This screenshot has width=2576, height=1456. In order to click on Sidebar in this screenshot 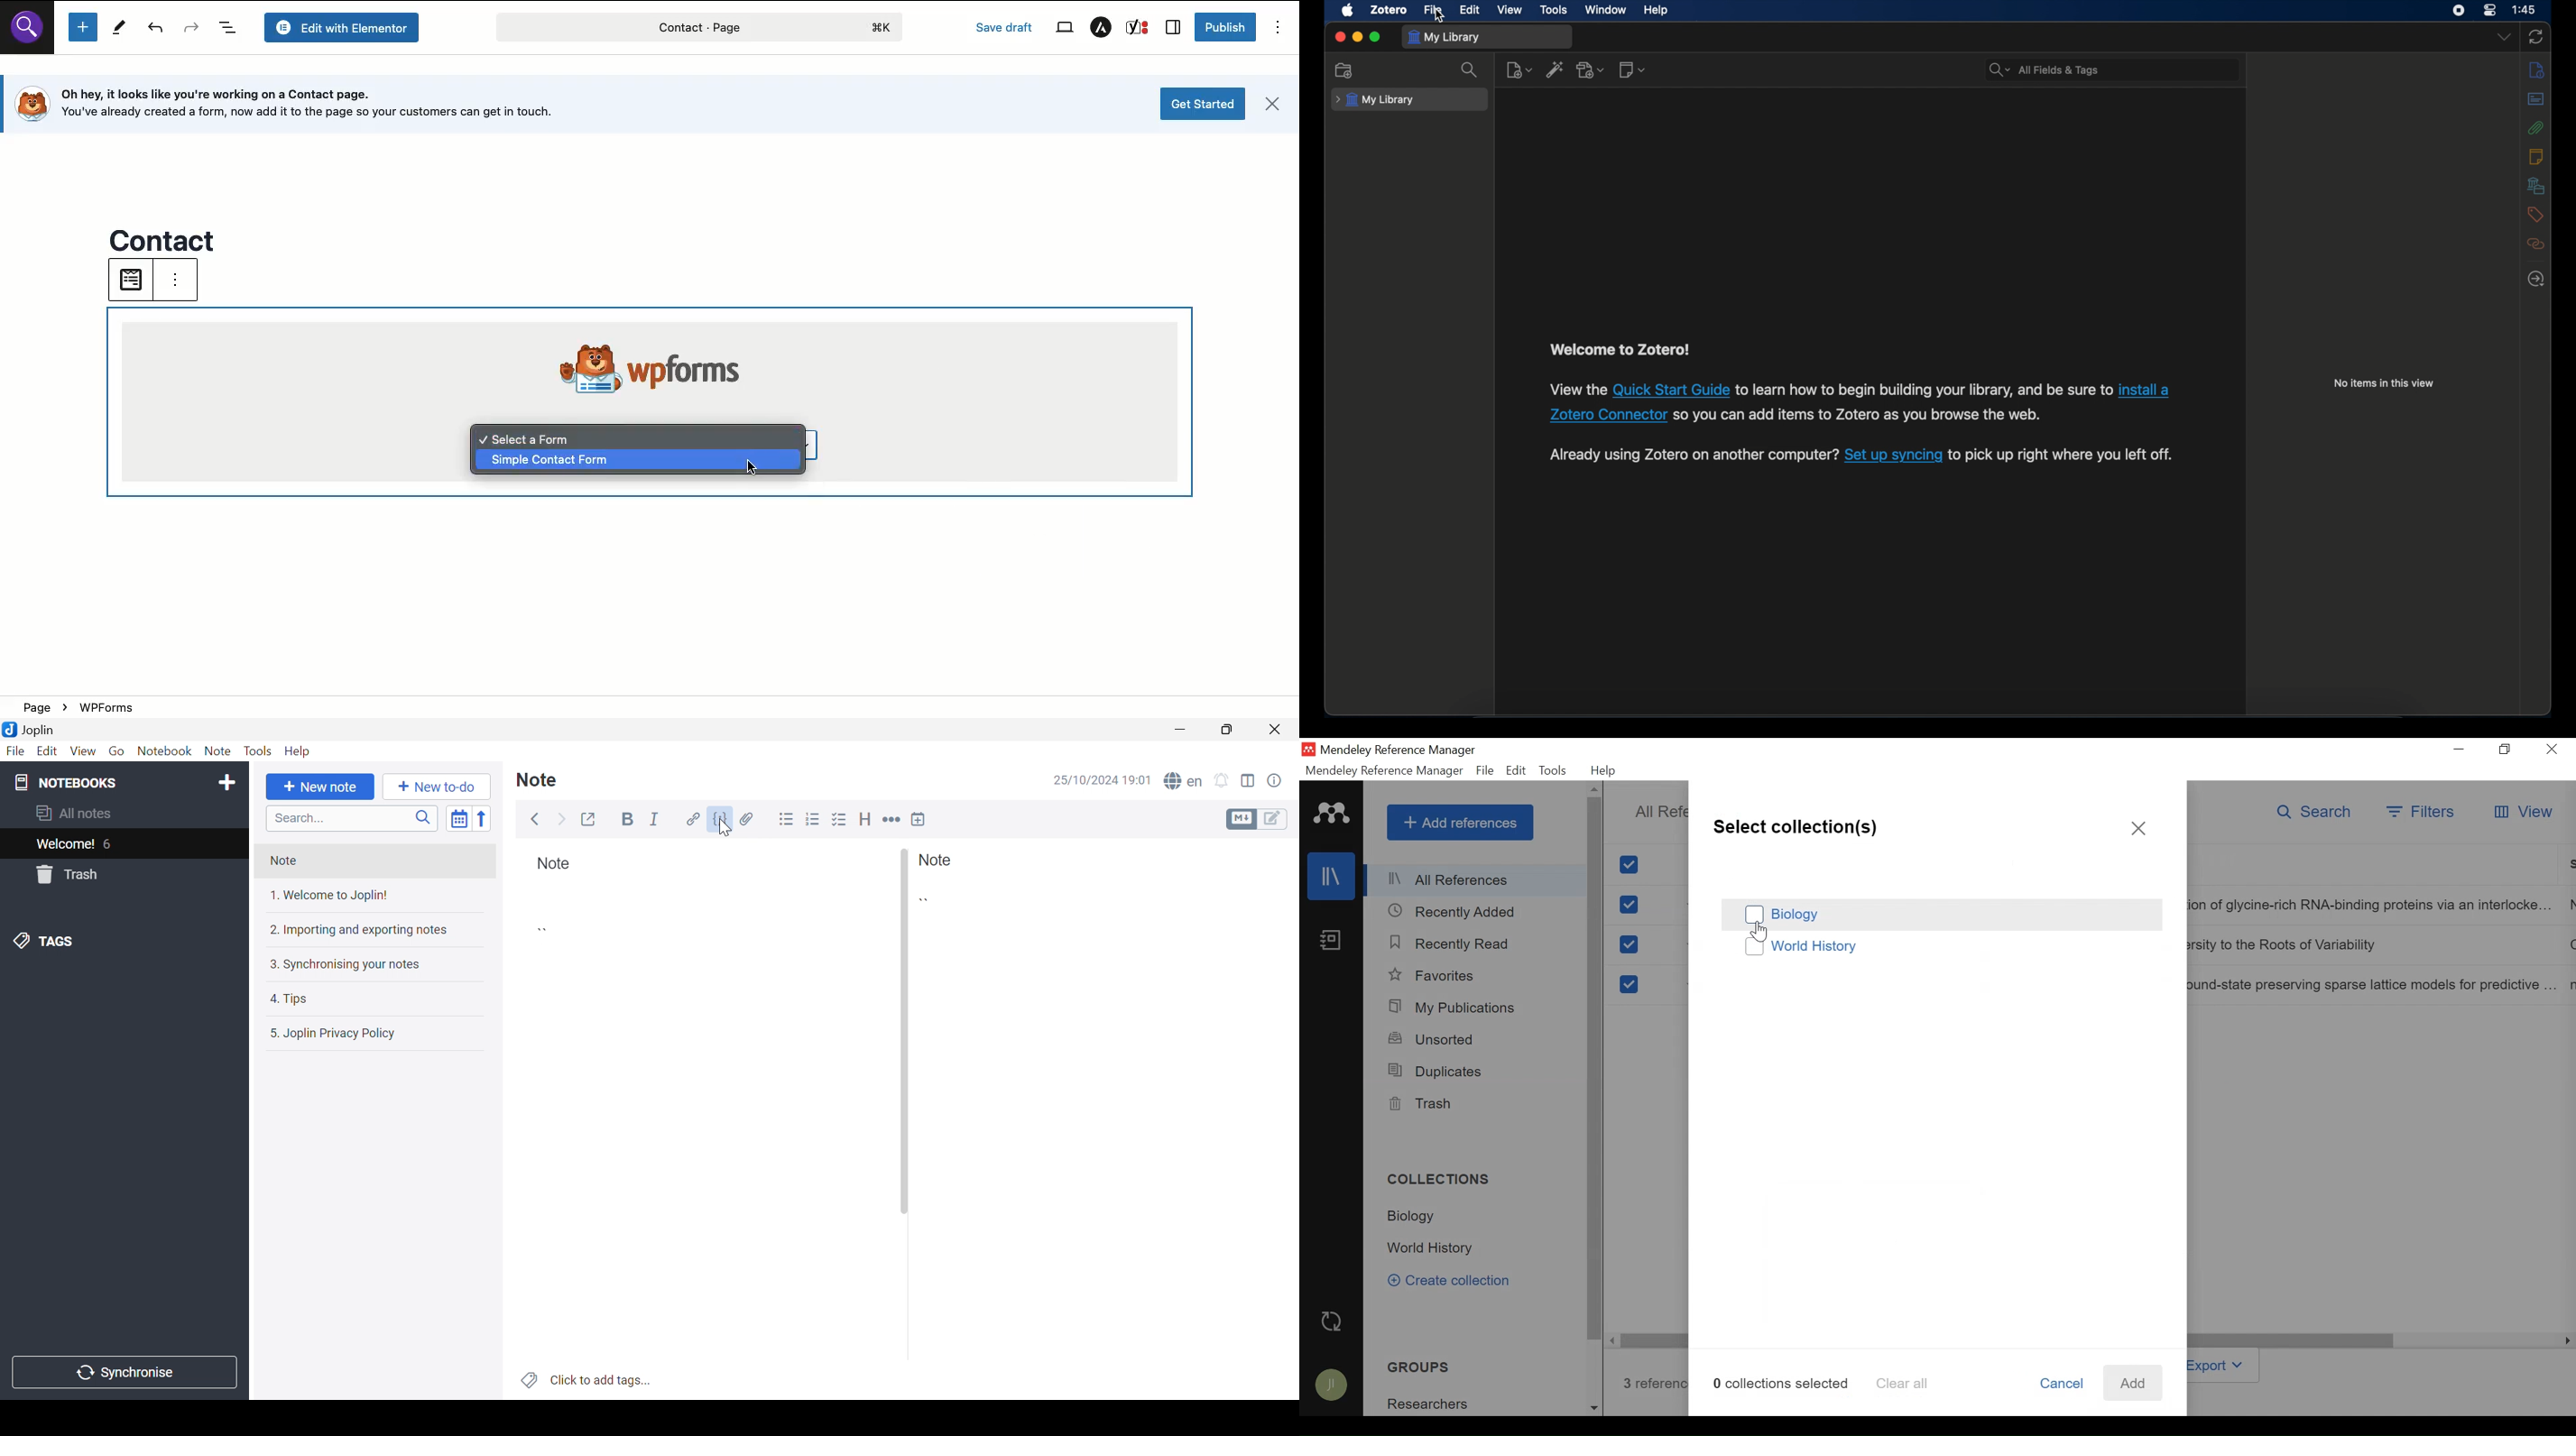, I will do `click(1174, 28)`.